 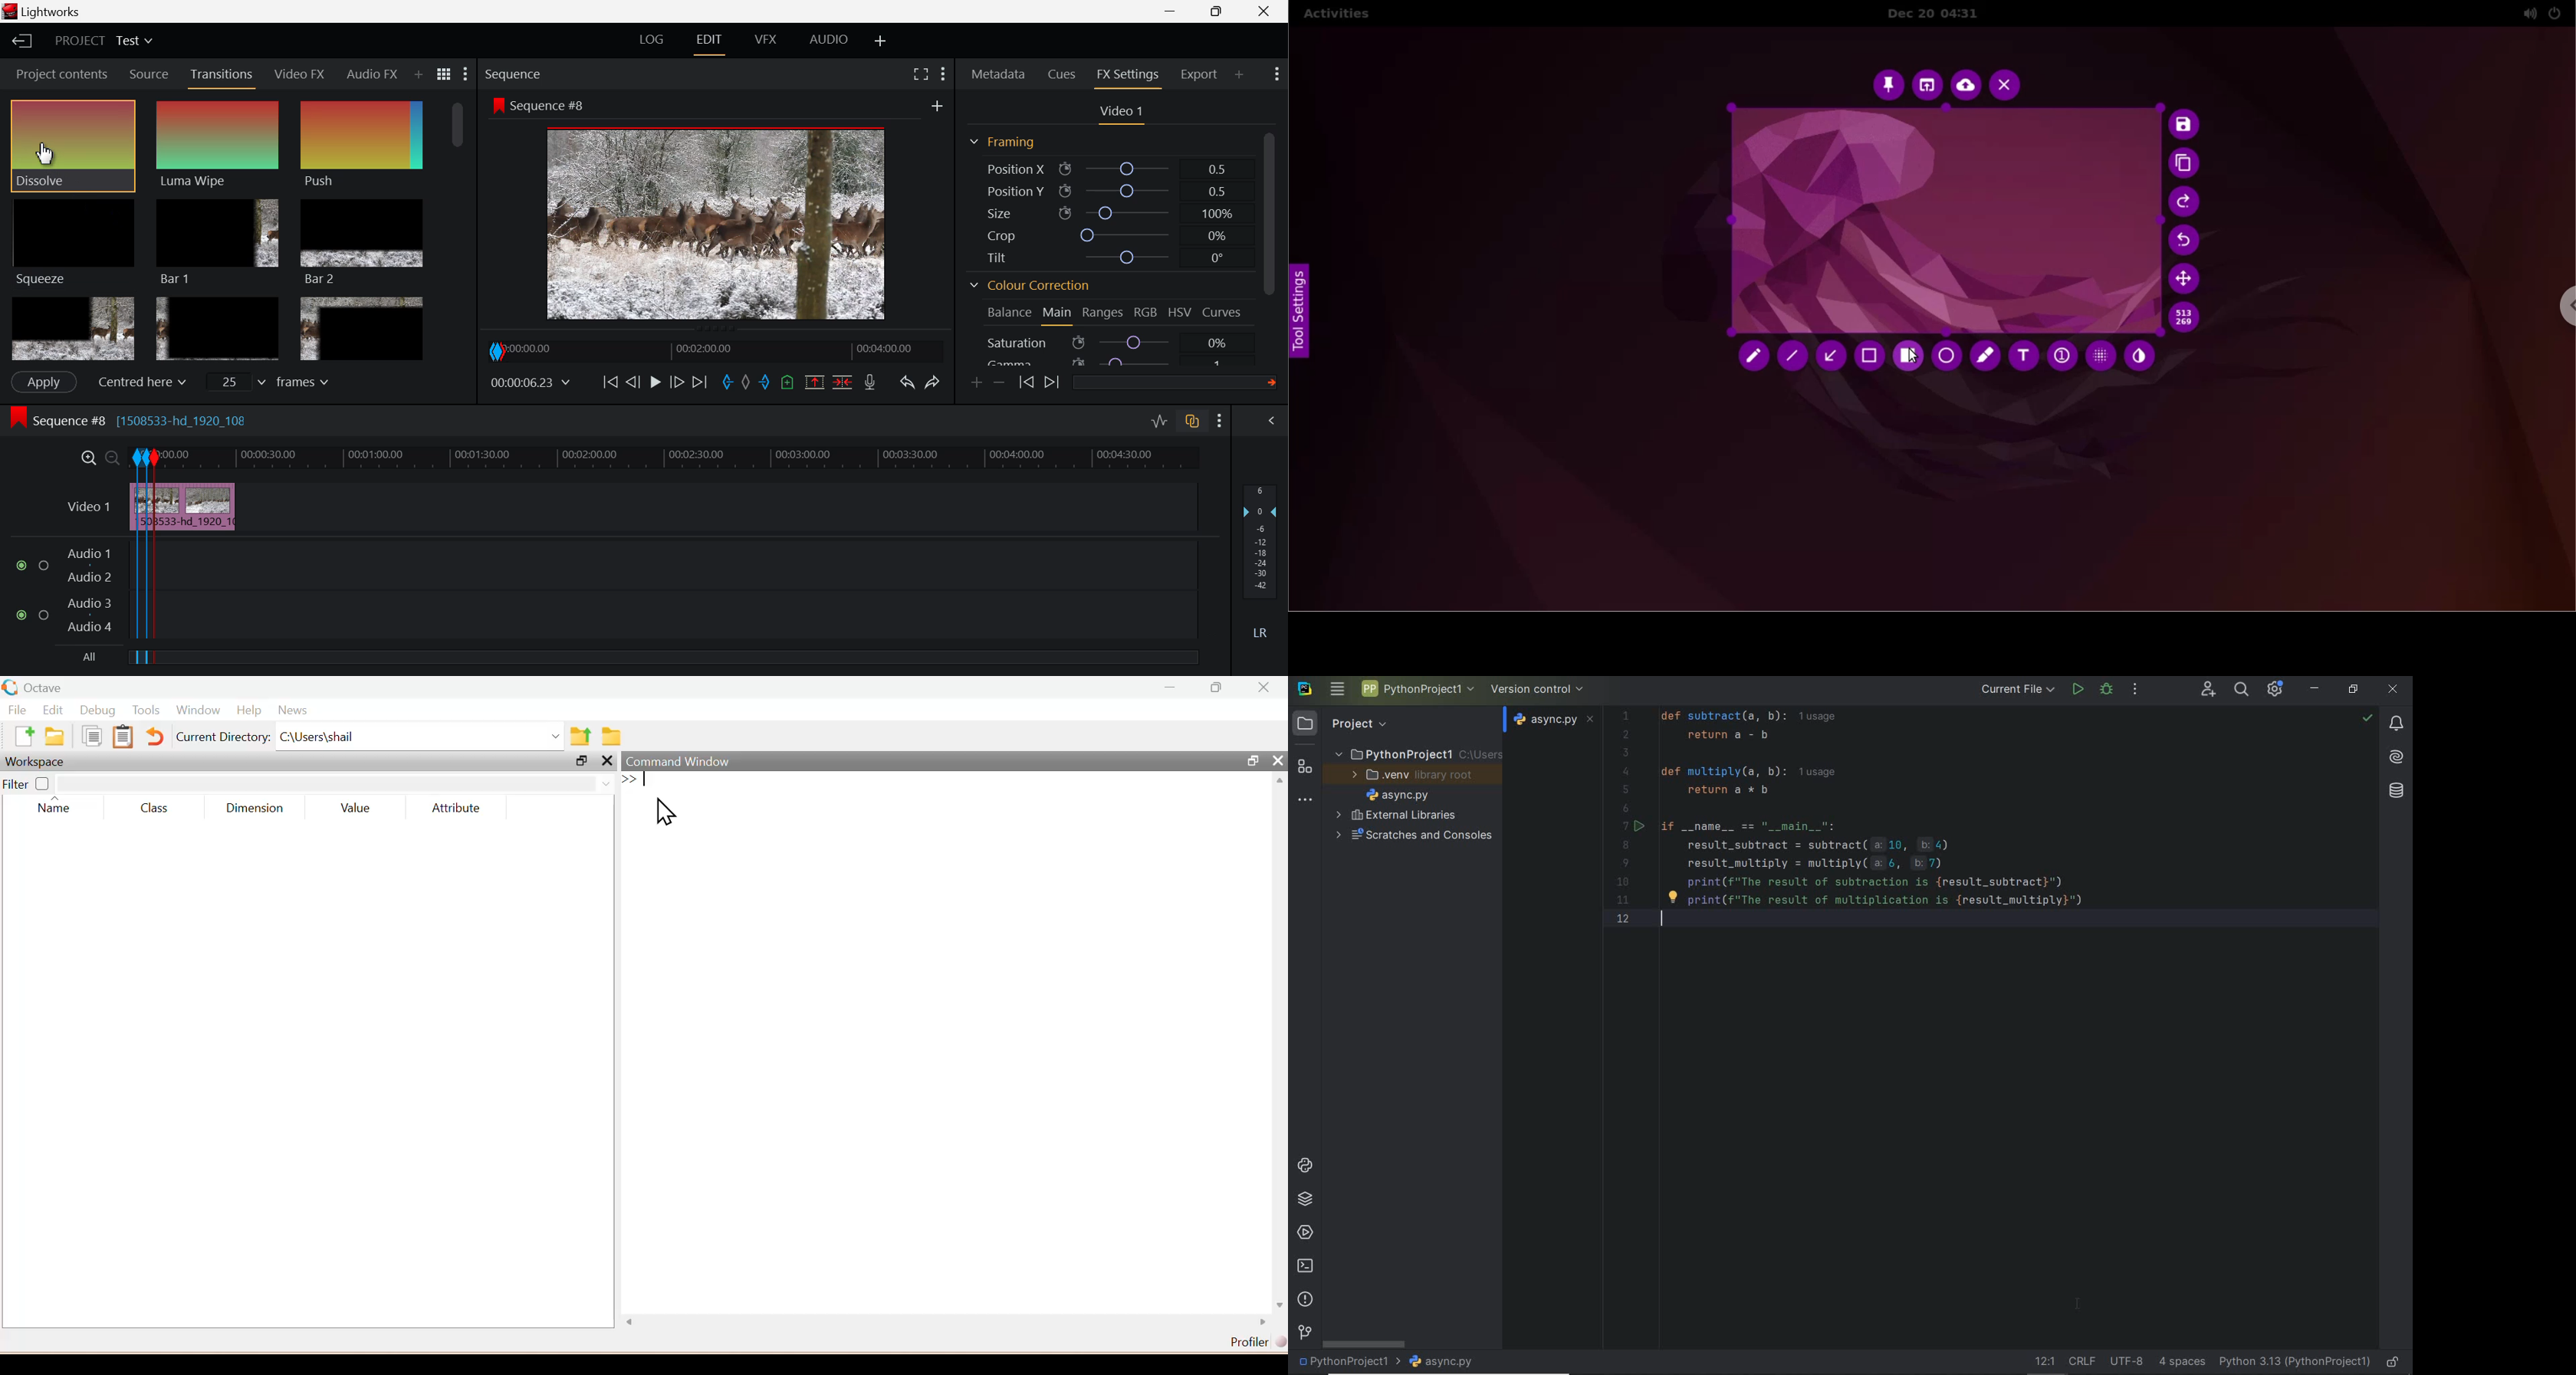 I want to click on Go Back, so click(x=633, y=382).